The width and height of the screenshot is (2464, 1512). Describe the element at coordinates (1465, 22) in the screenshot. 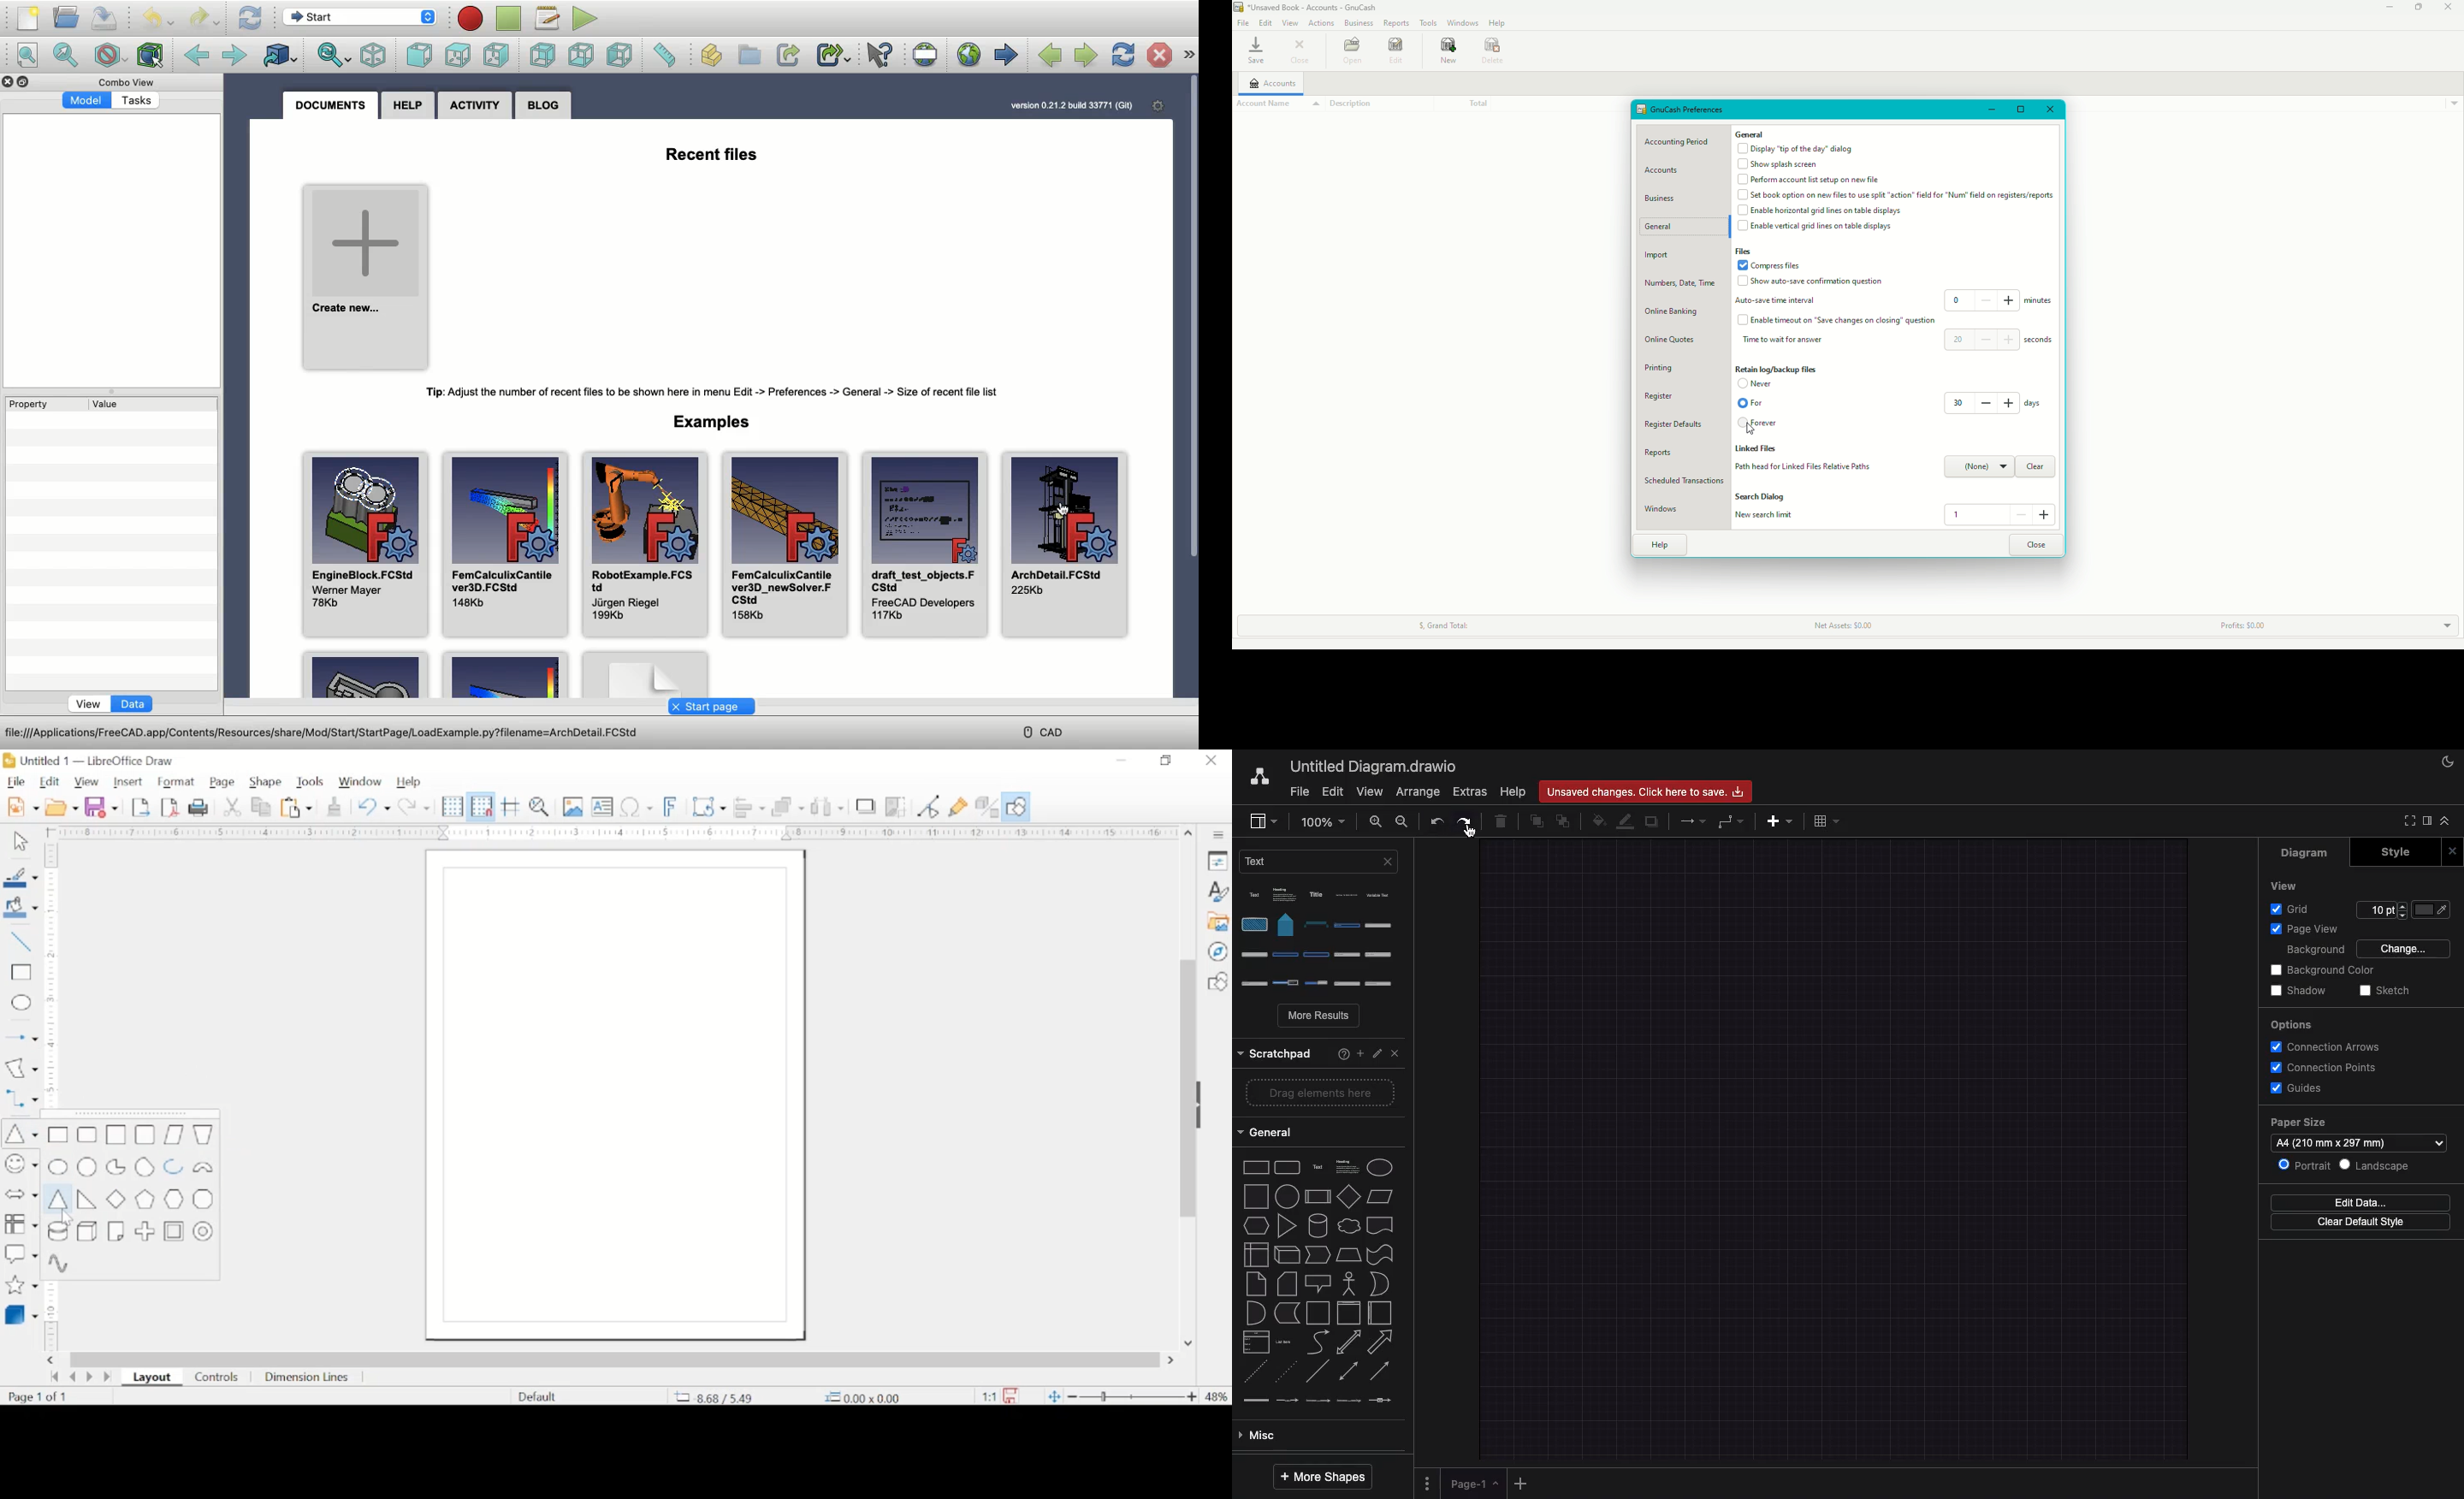

I see `Windows` at that location.